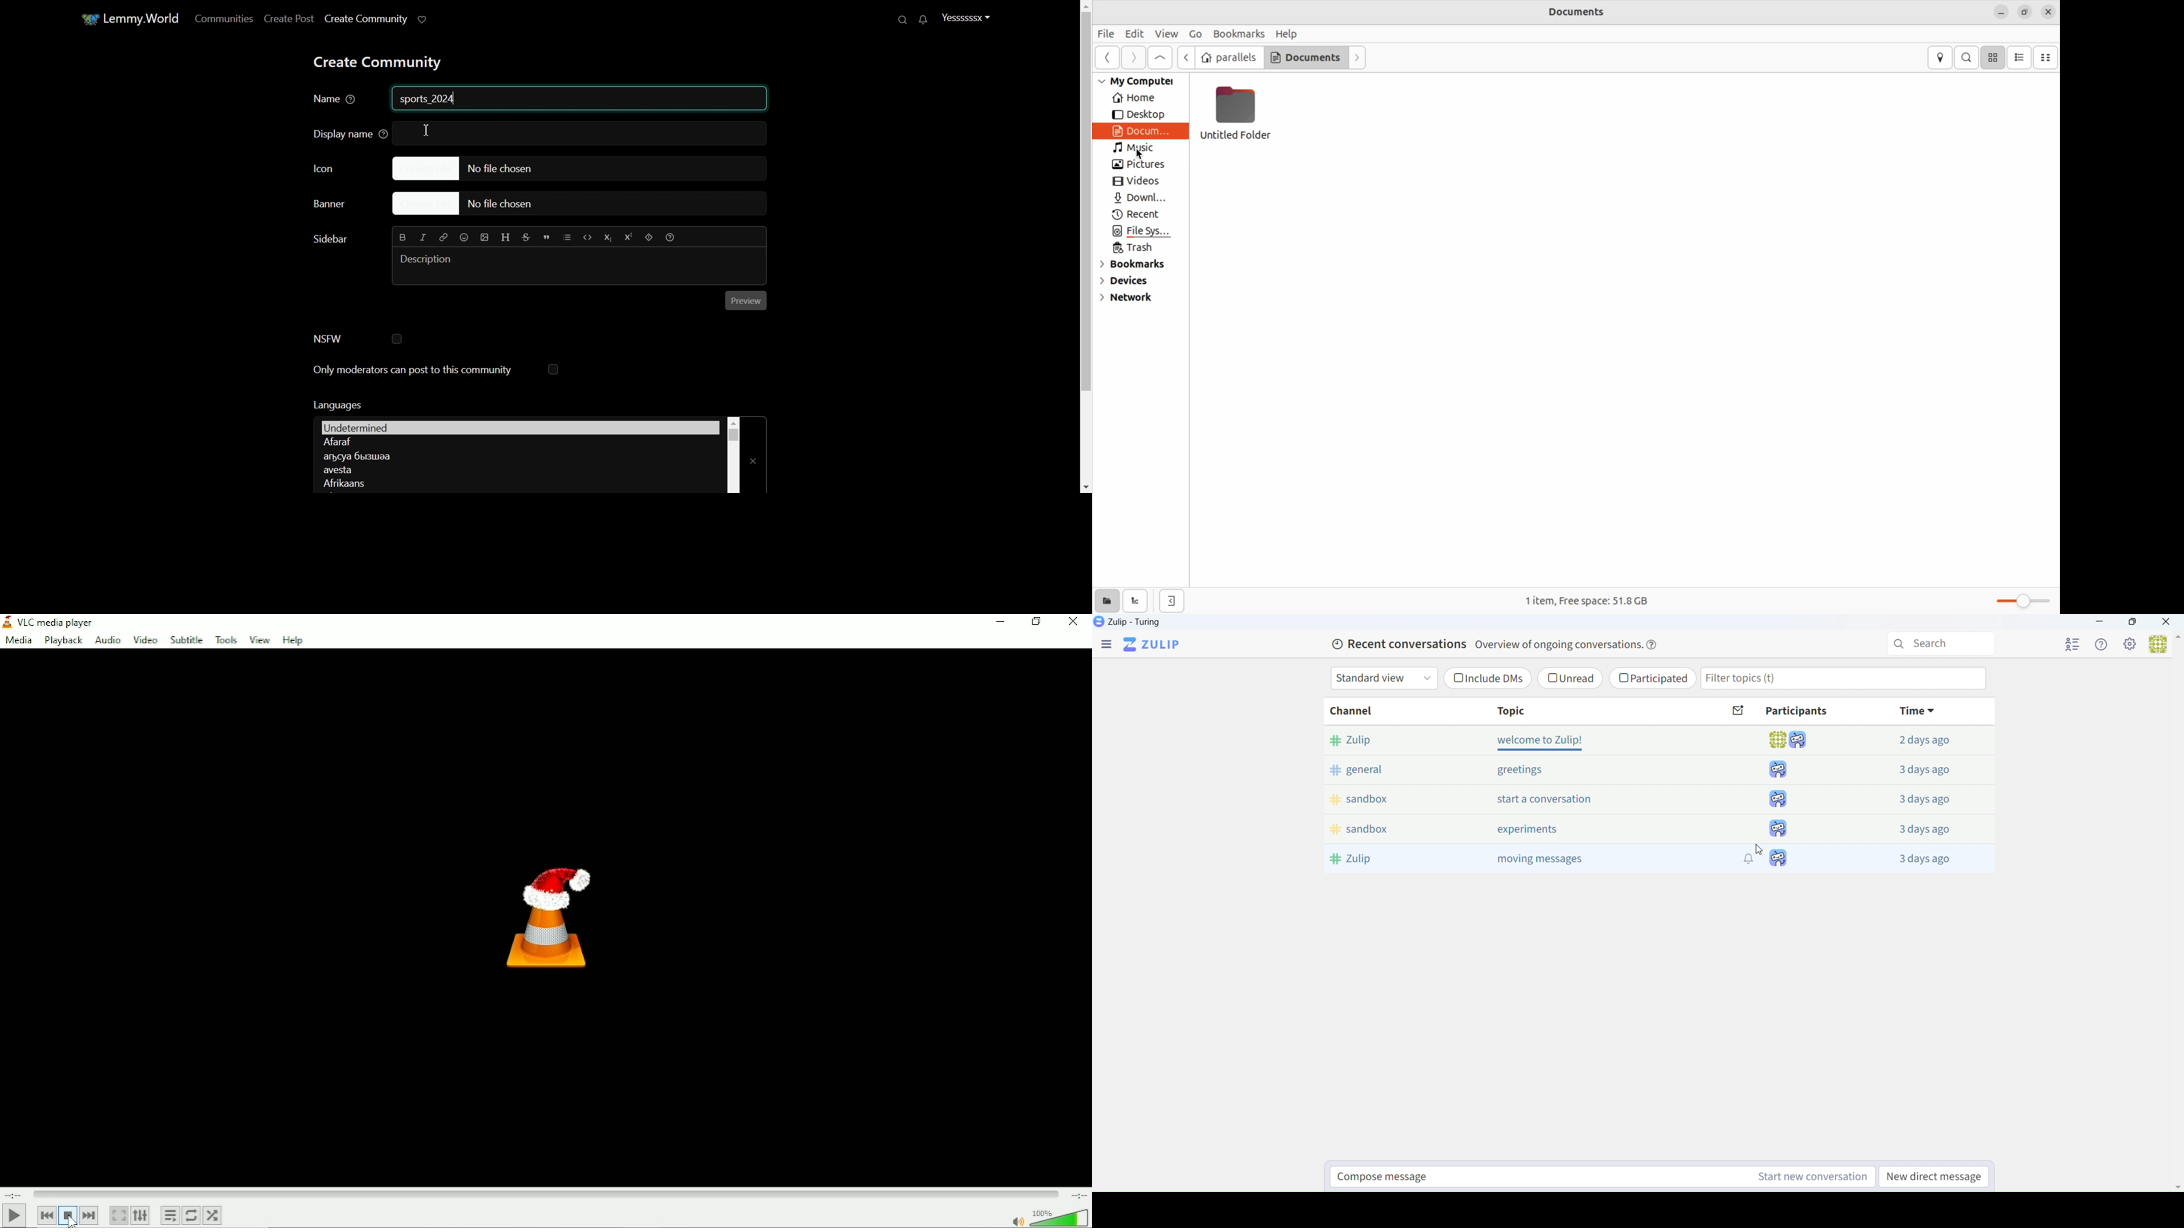  I want to click on notify, so click(1749, 863).